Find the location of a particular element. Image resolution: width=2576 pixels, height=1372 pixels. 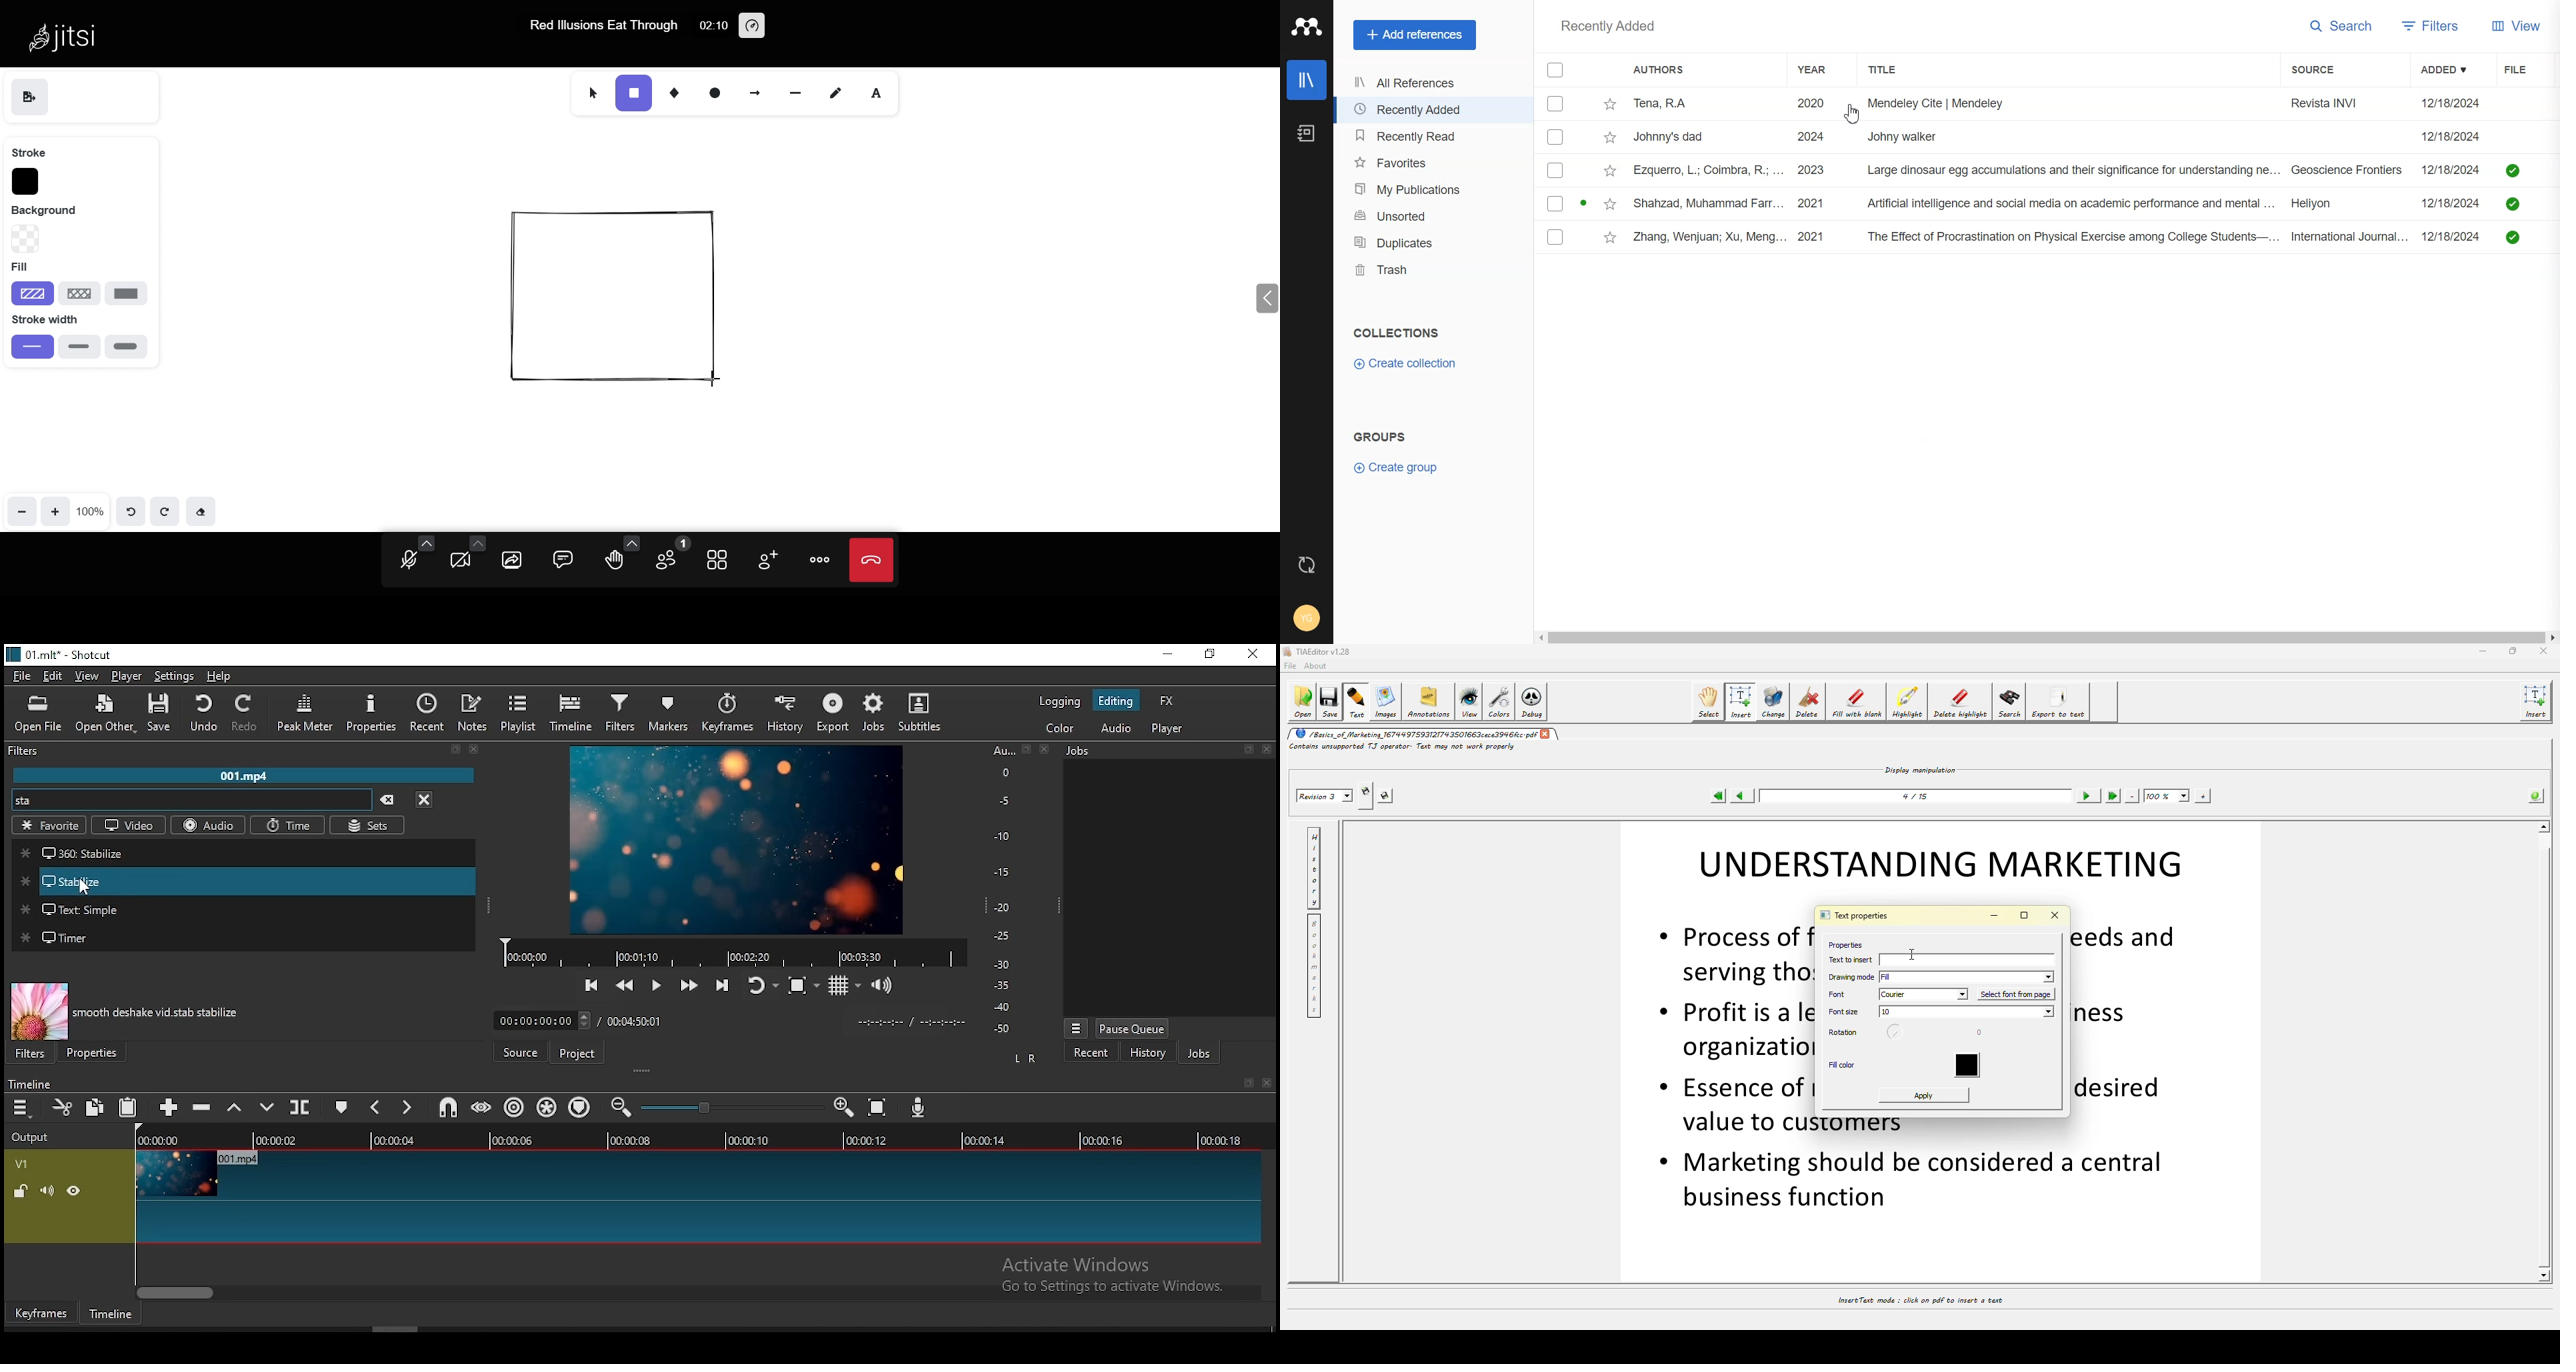

Redo is located at coordinates (244, 714).